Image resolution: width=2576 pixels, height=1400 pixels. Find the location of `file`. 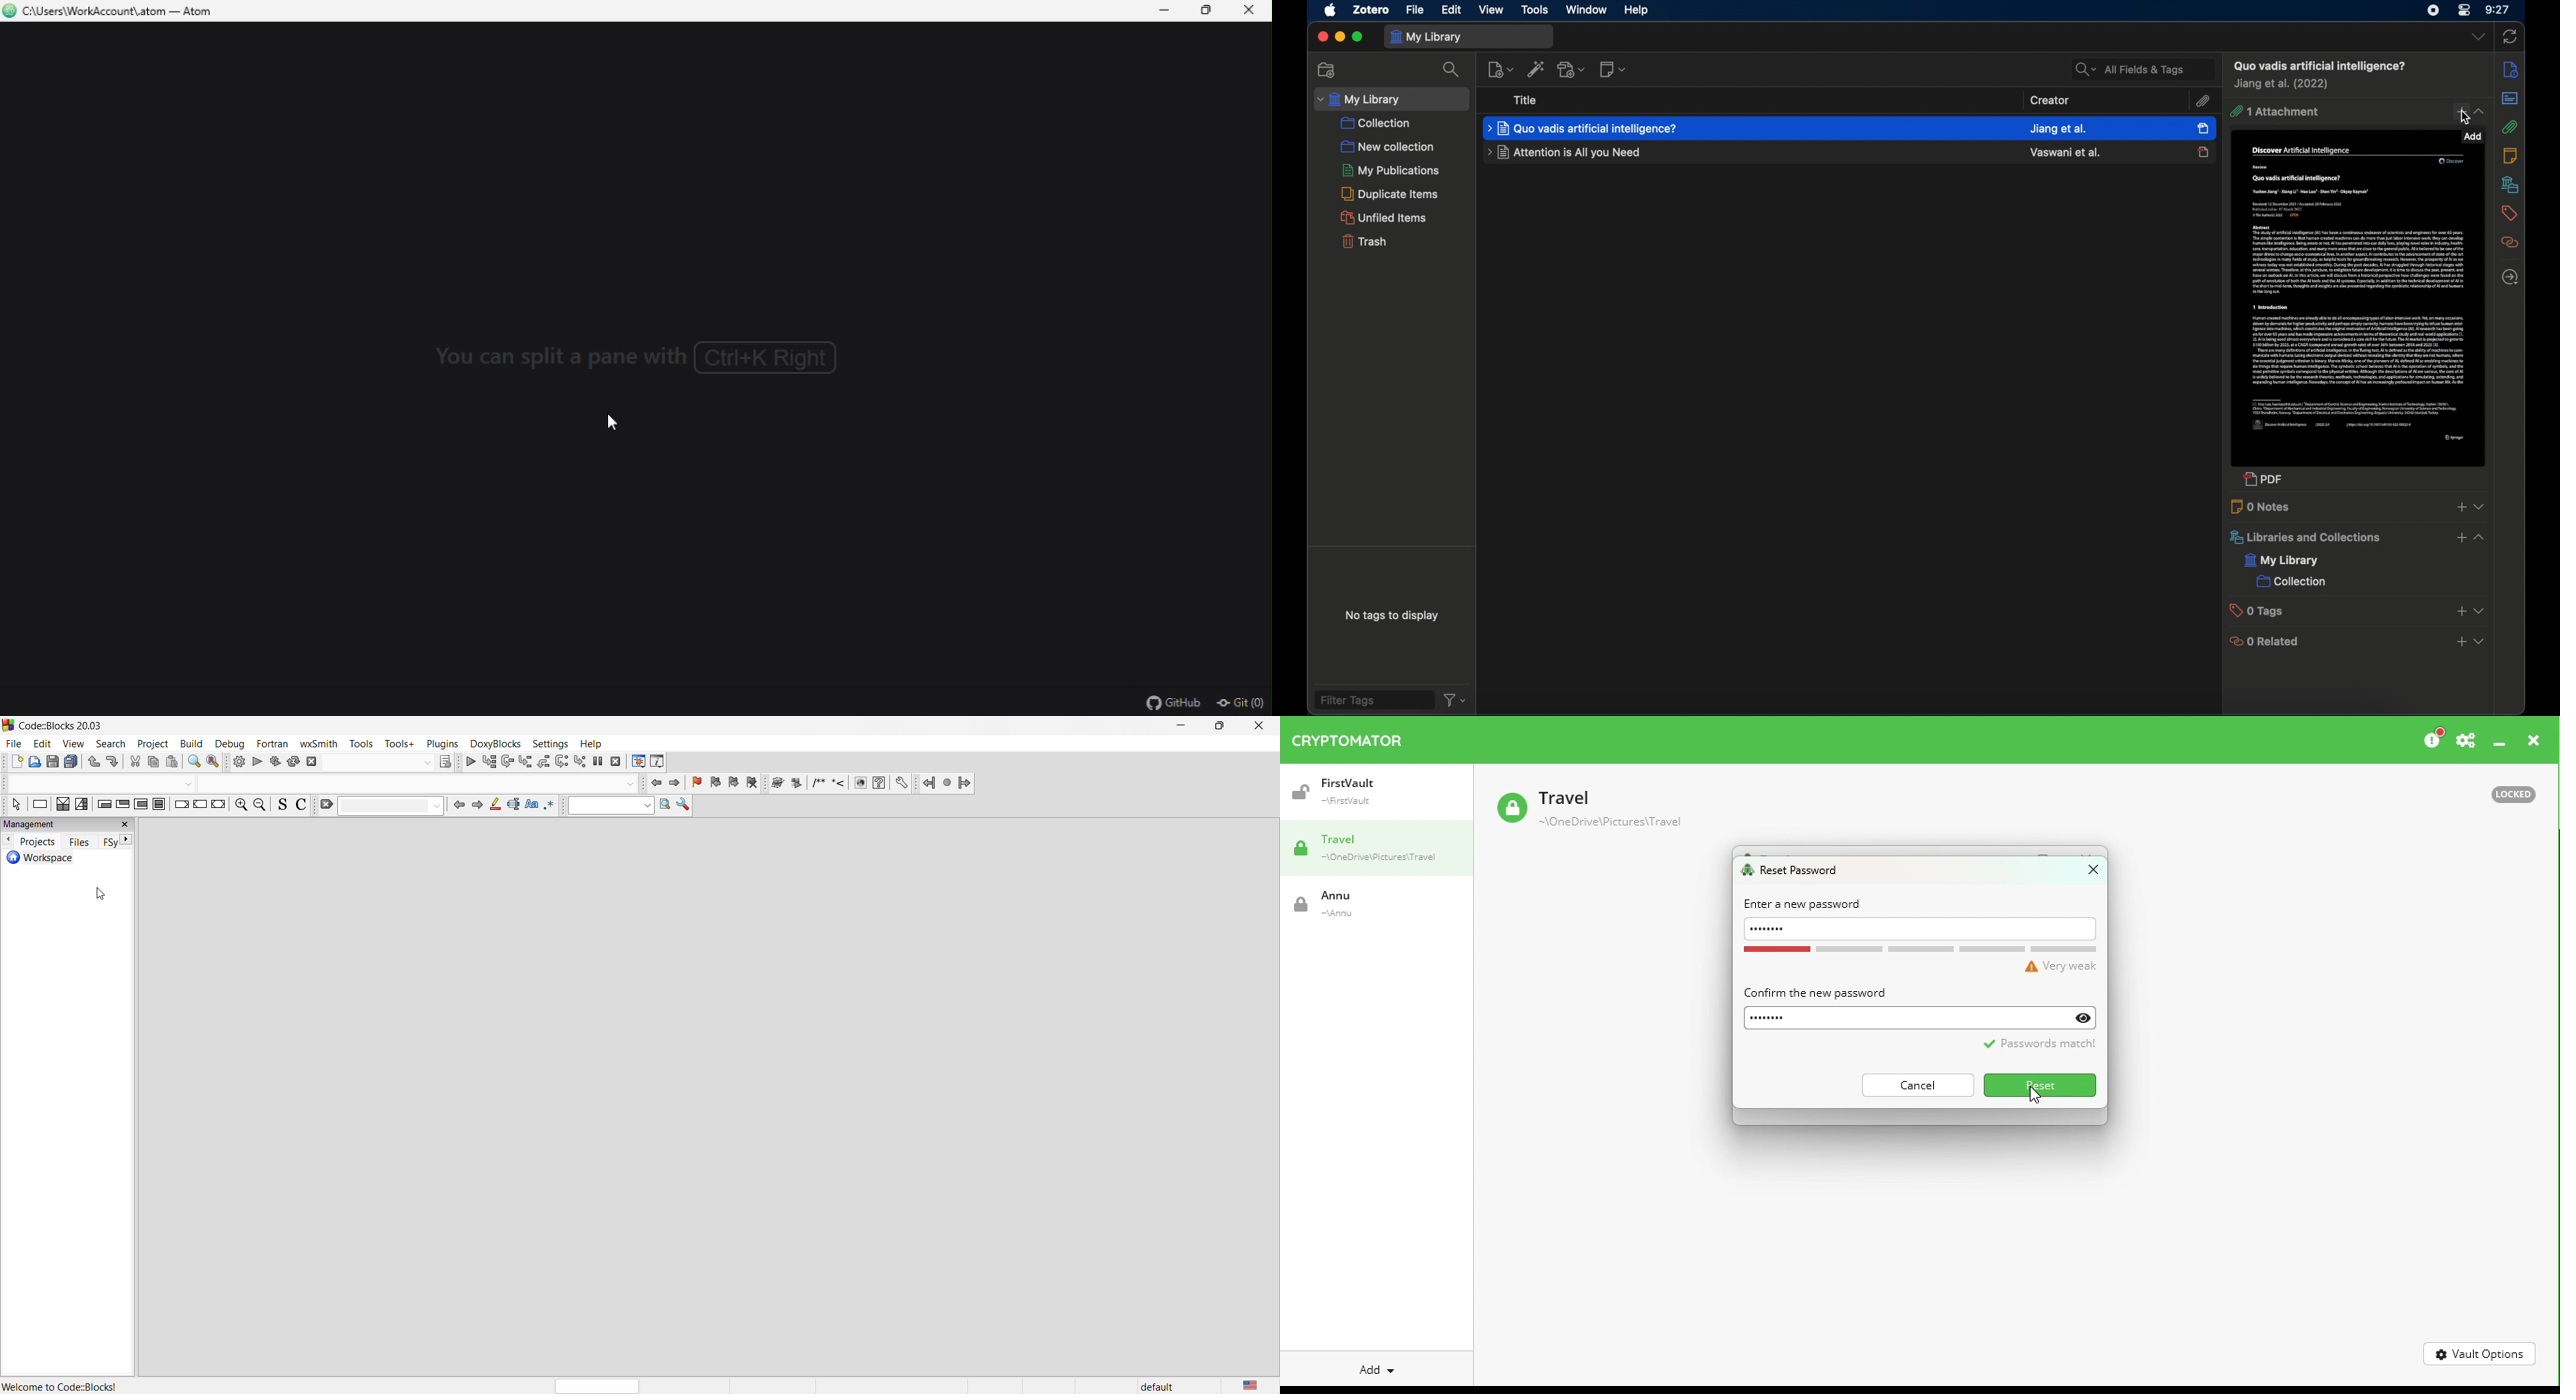

file is located at coordinates (1416, 9).